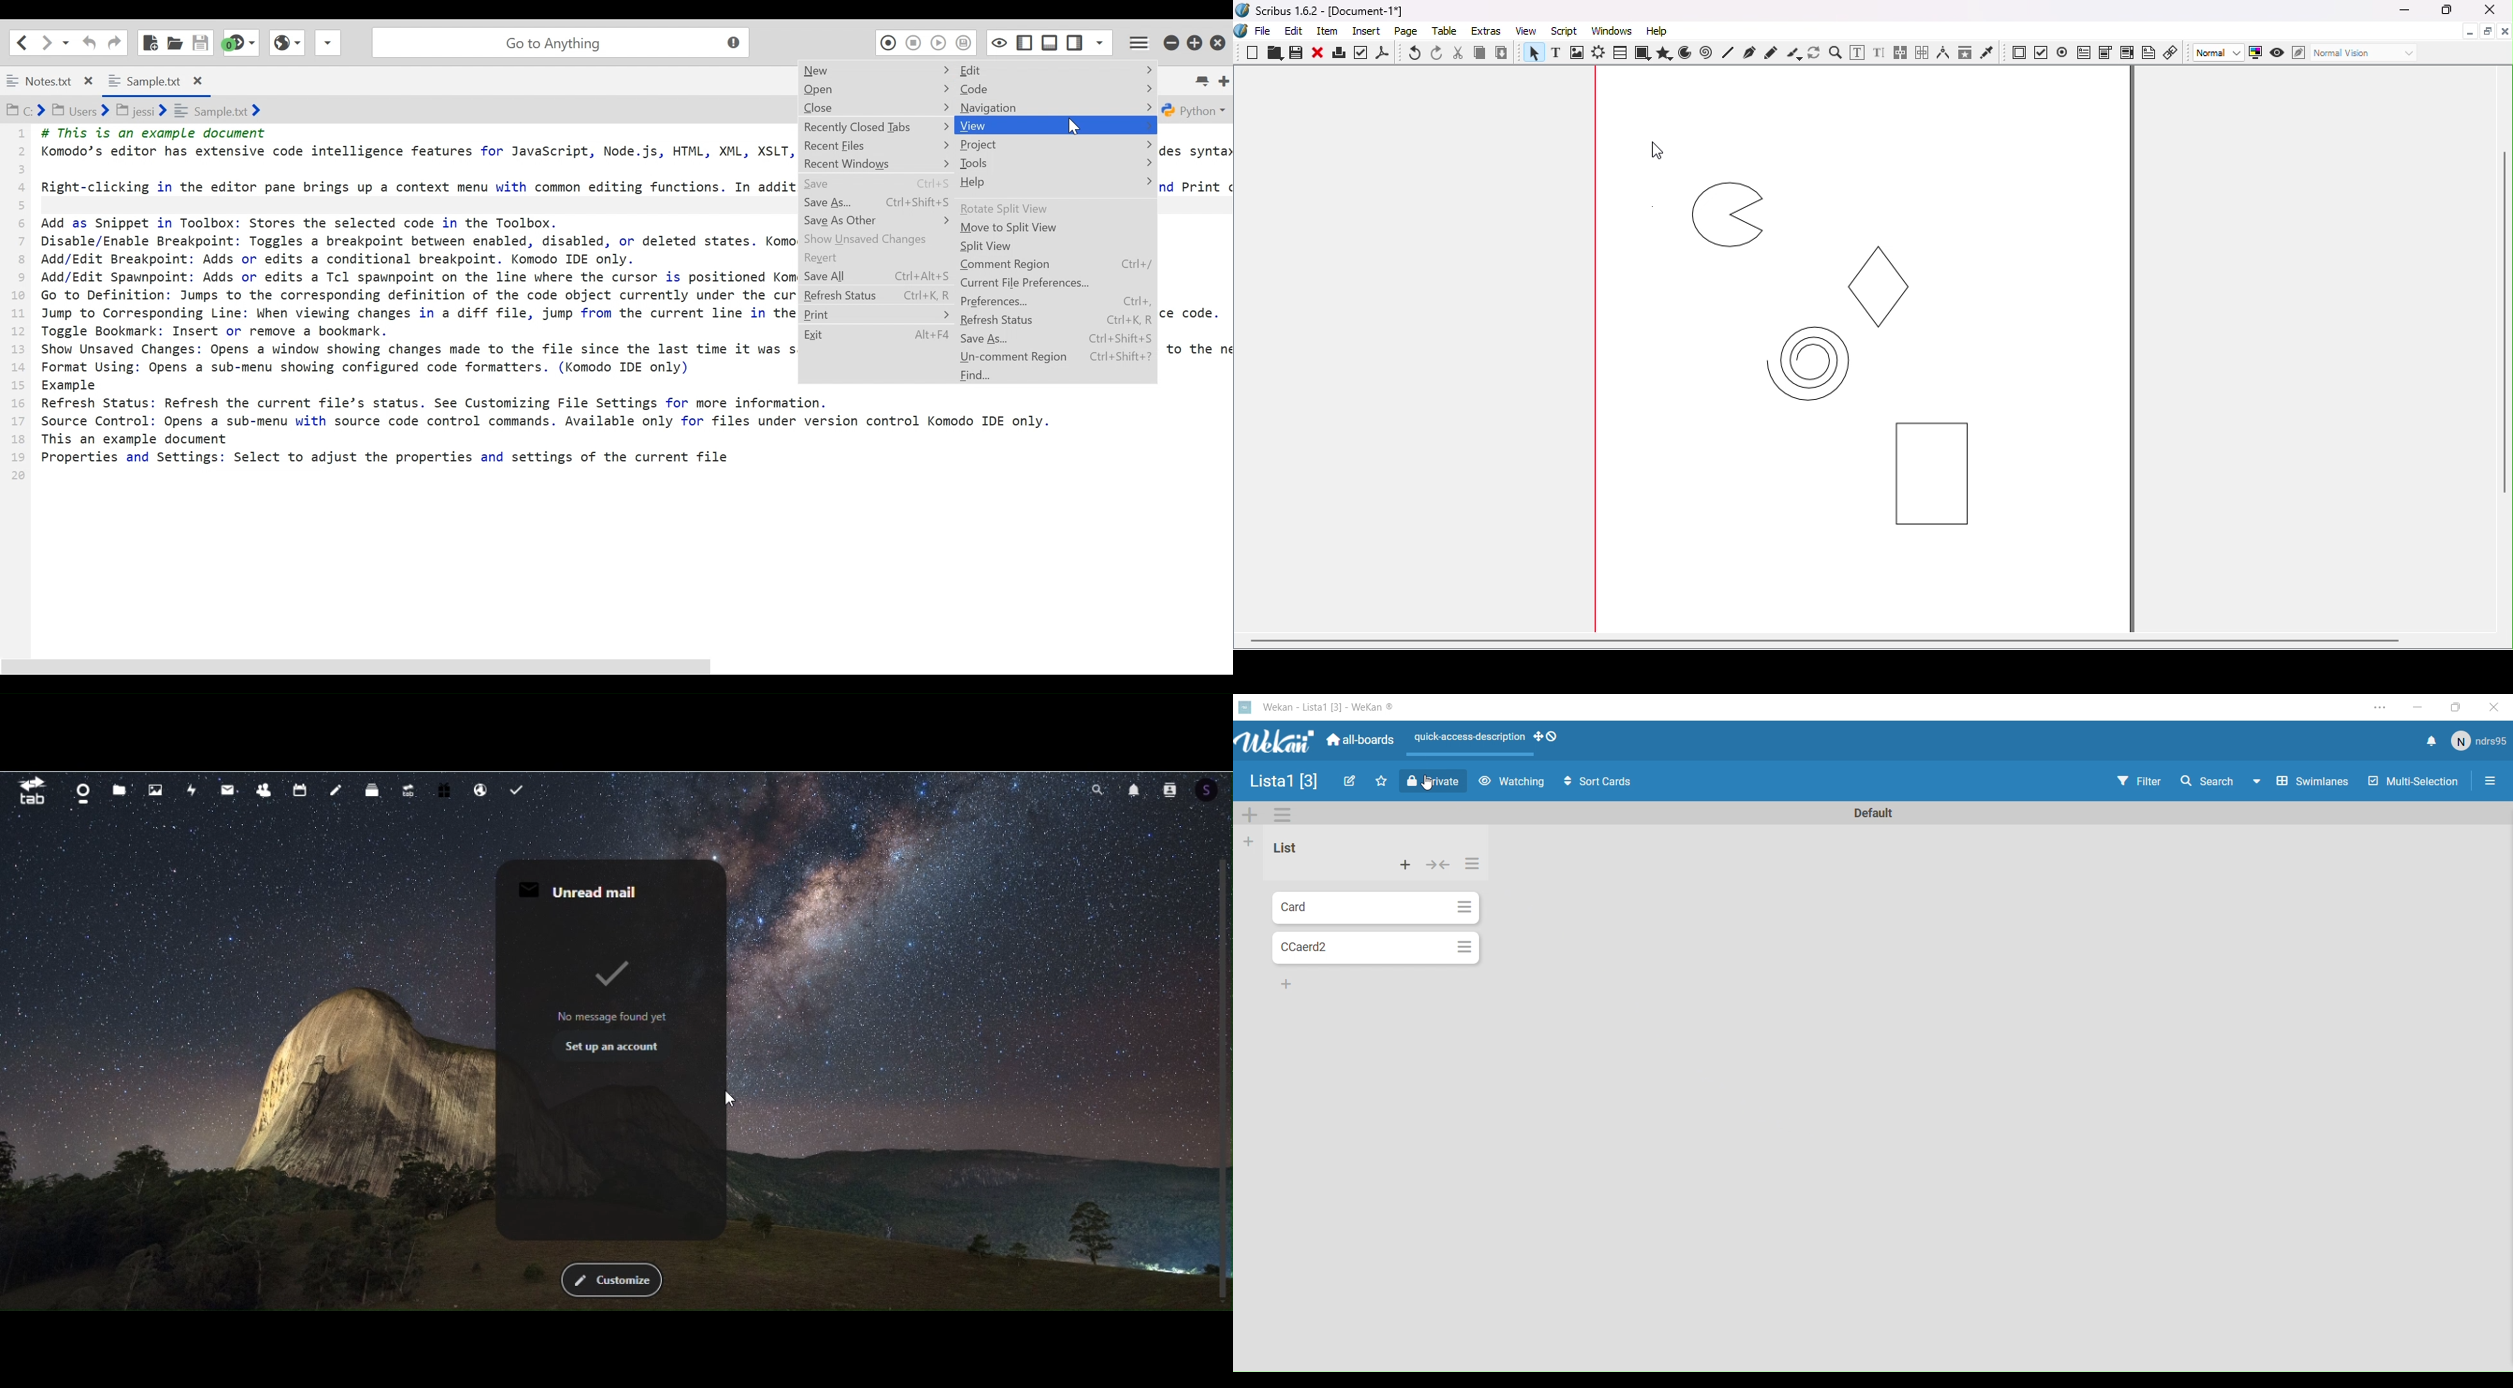  What do you see at coordinates (1355, 907) in the screenshot?
I see `Card` at bounding box center [1355, 907].